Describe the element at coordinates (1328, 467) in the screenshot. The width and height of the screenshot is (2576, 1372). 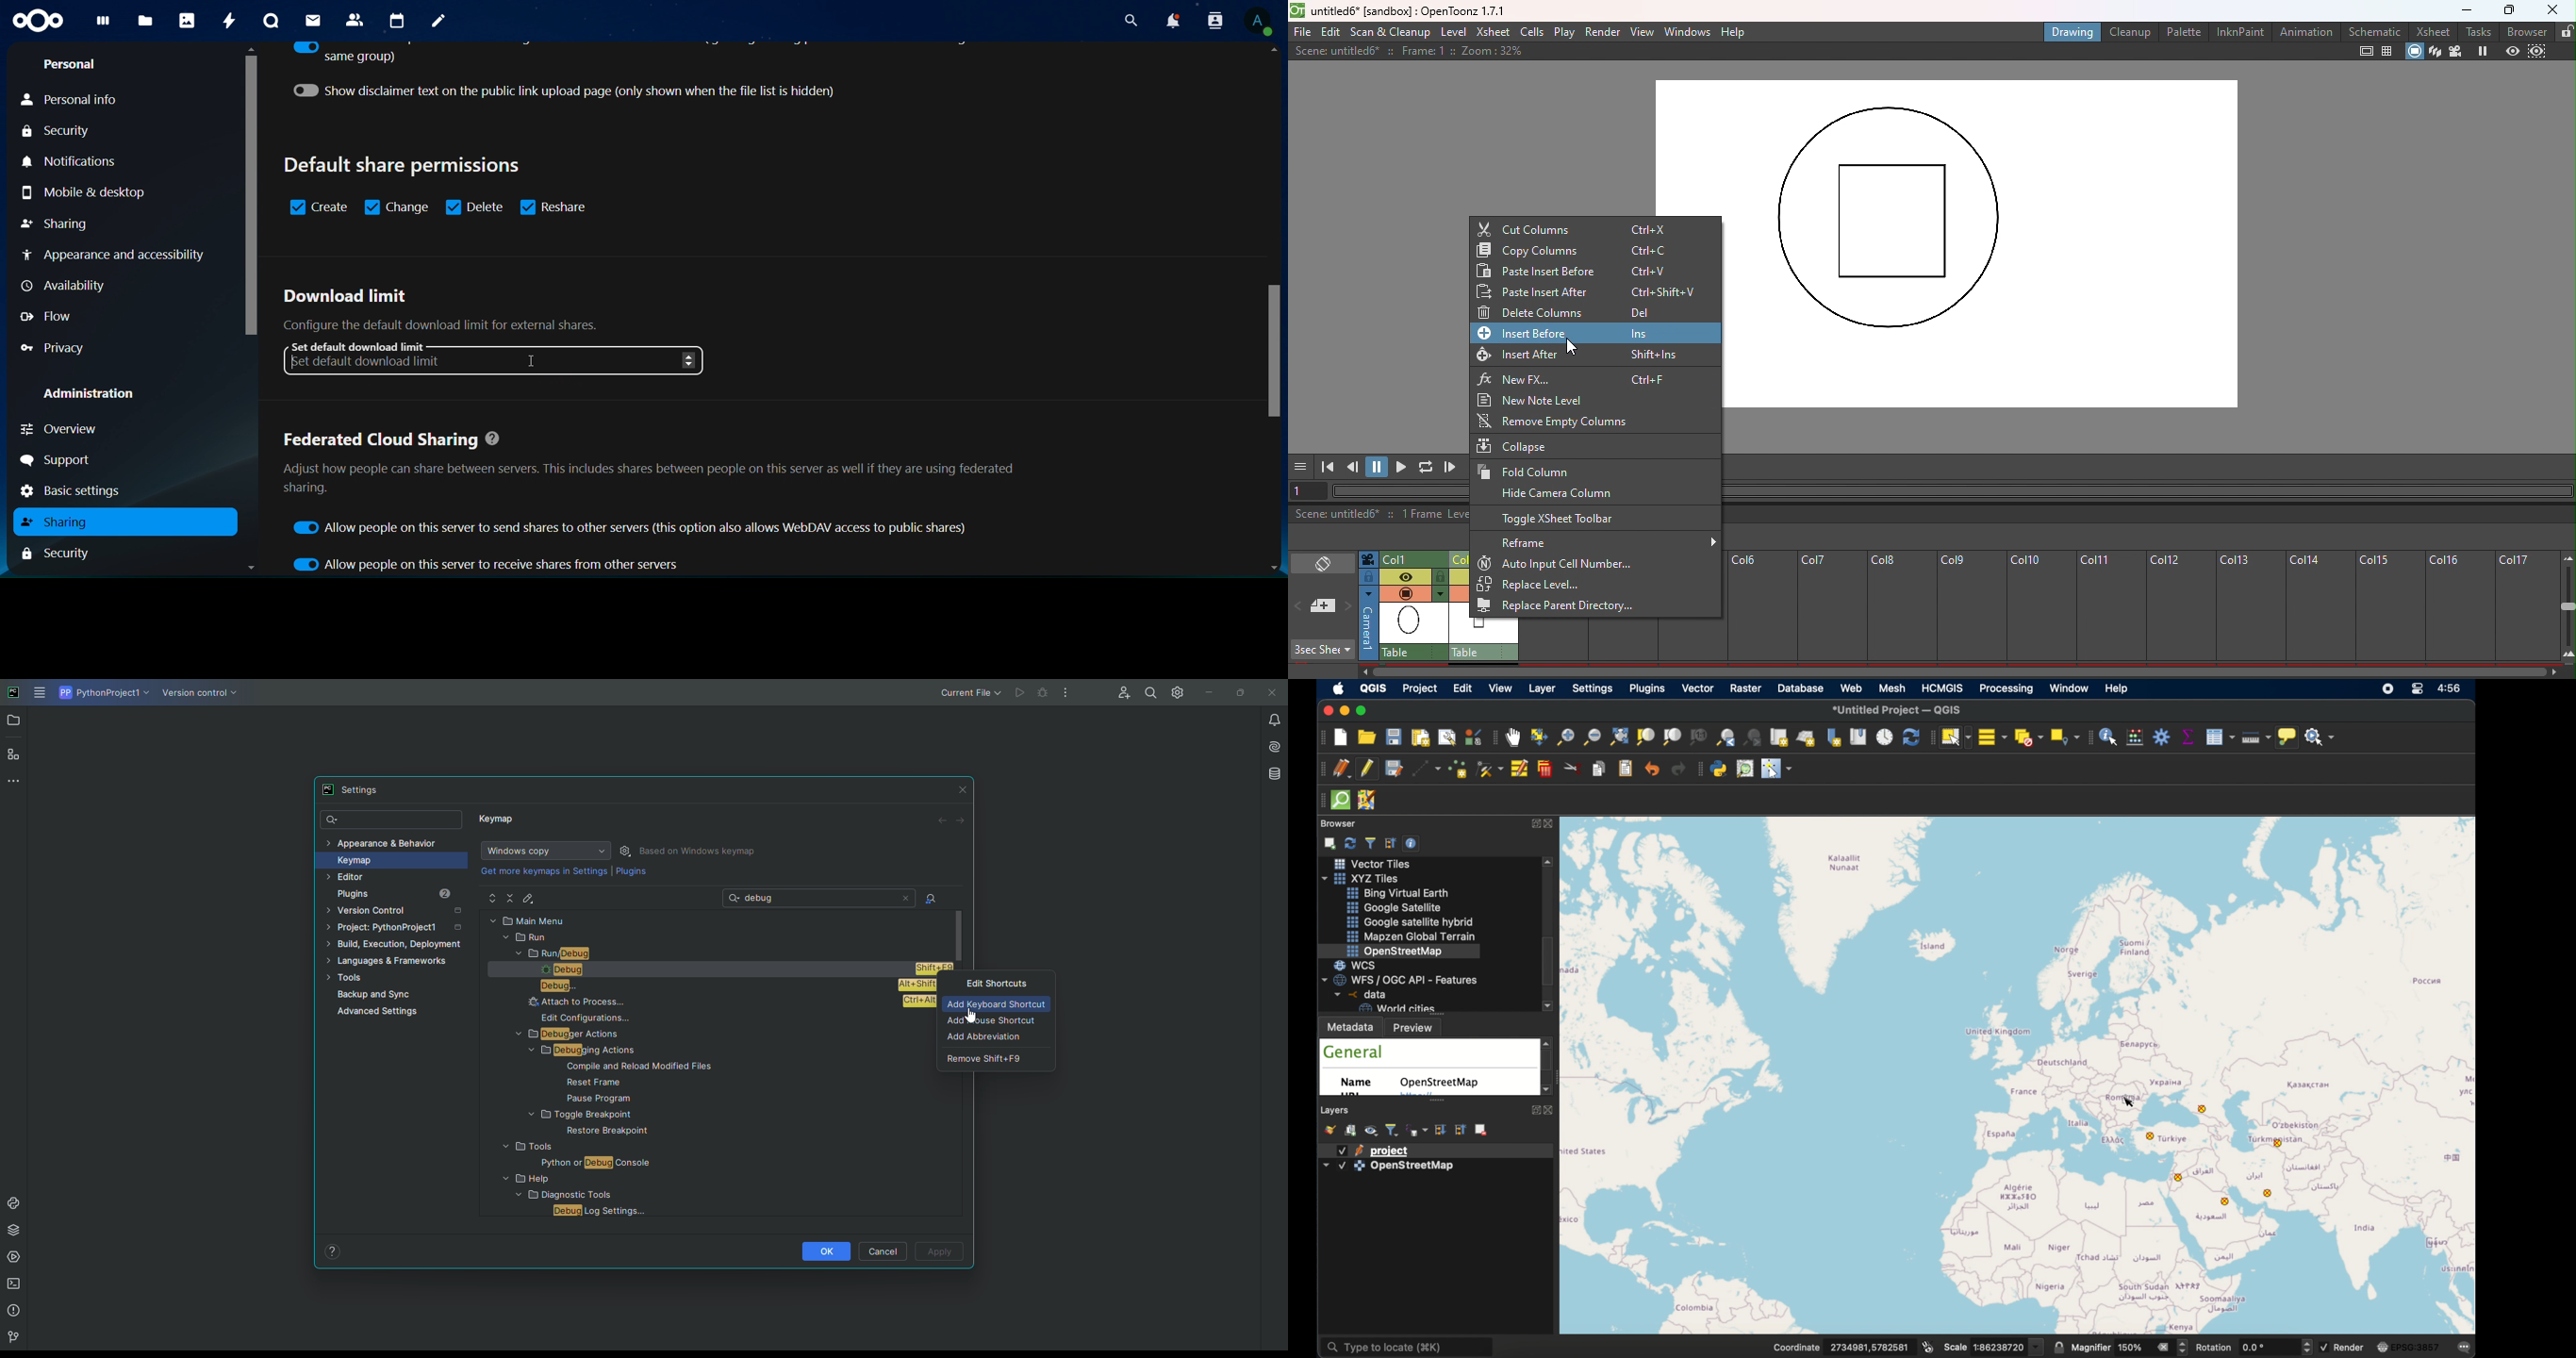
I see `First frame` at that location.